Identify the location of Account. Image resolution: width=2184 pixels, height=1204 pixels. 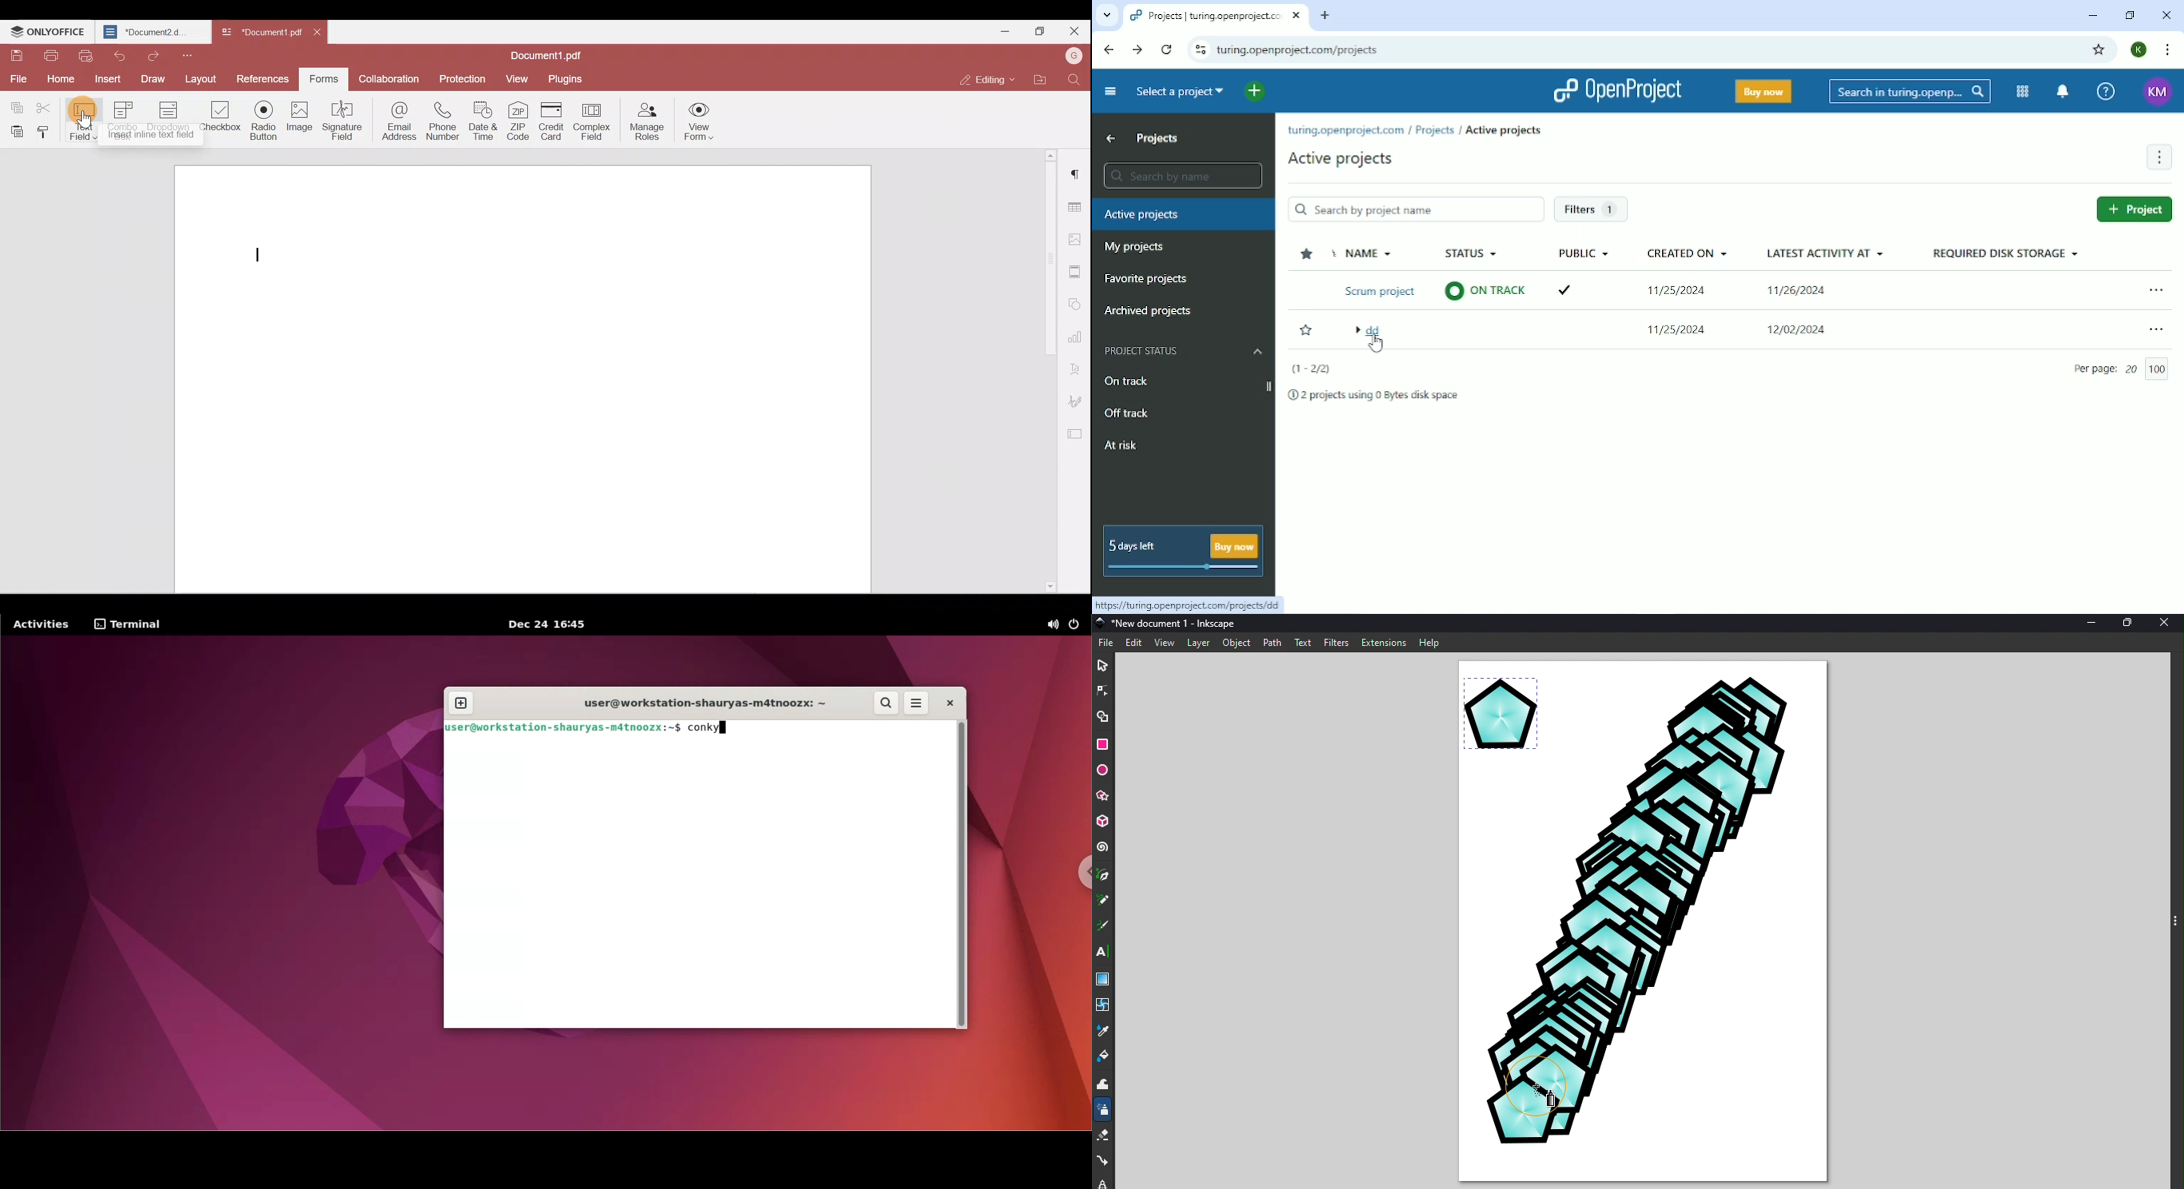
(2158, 92).